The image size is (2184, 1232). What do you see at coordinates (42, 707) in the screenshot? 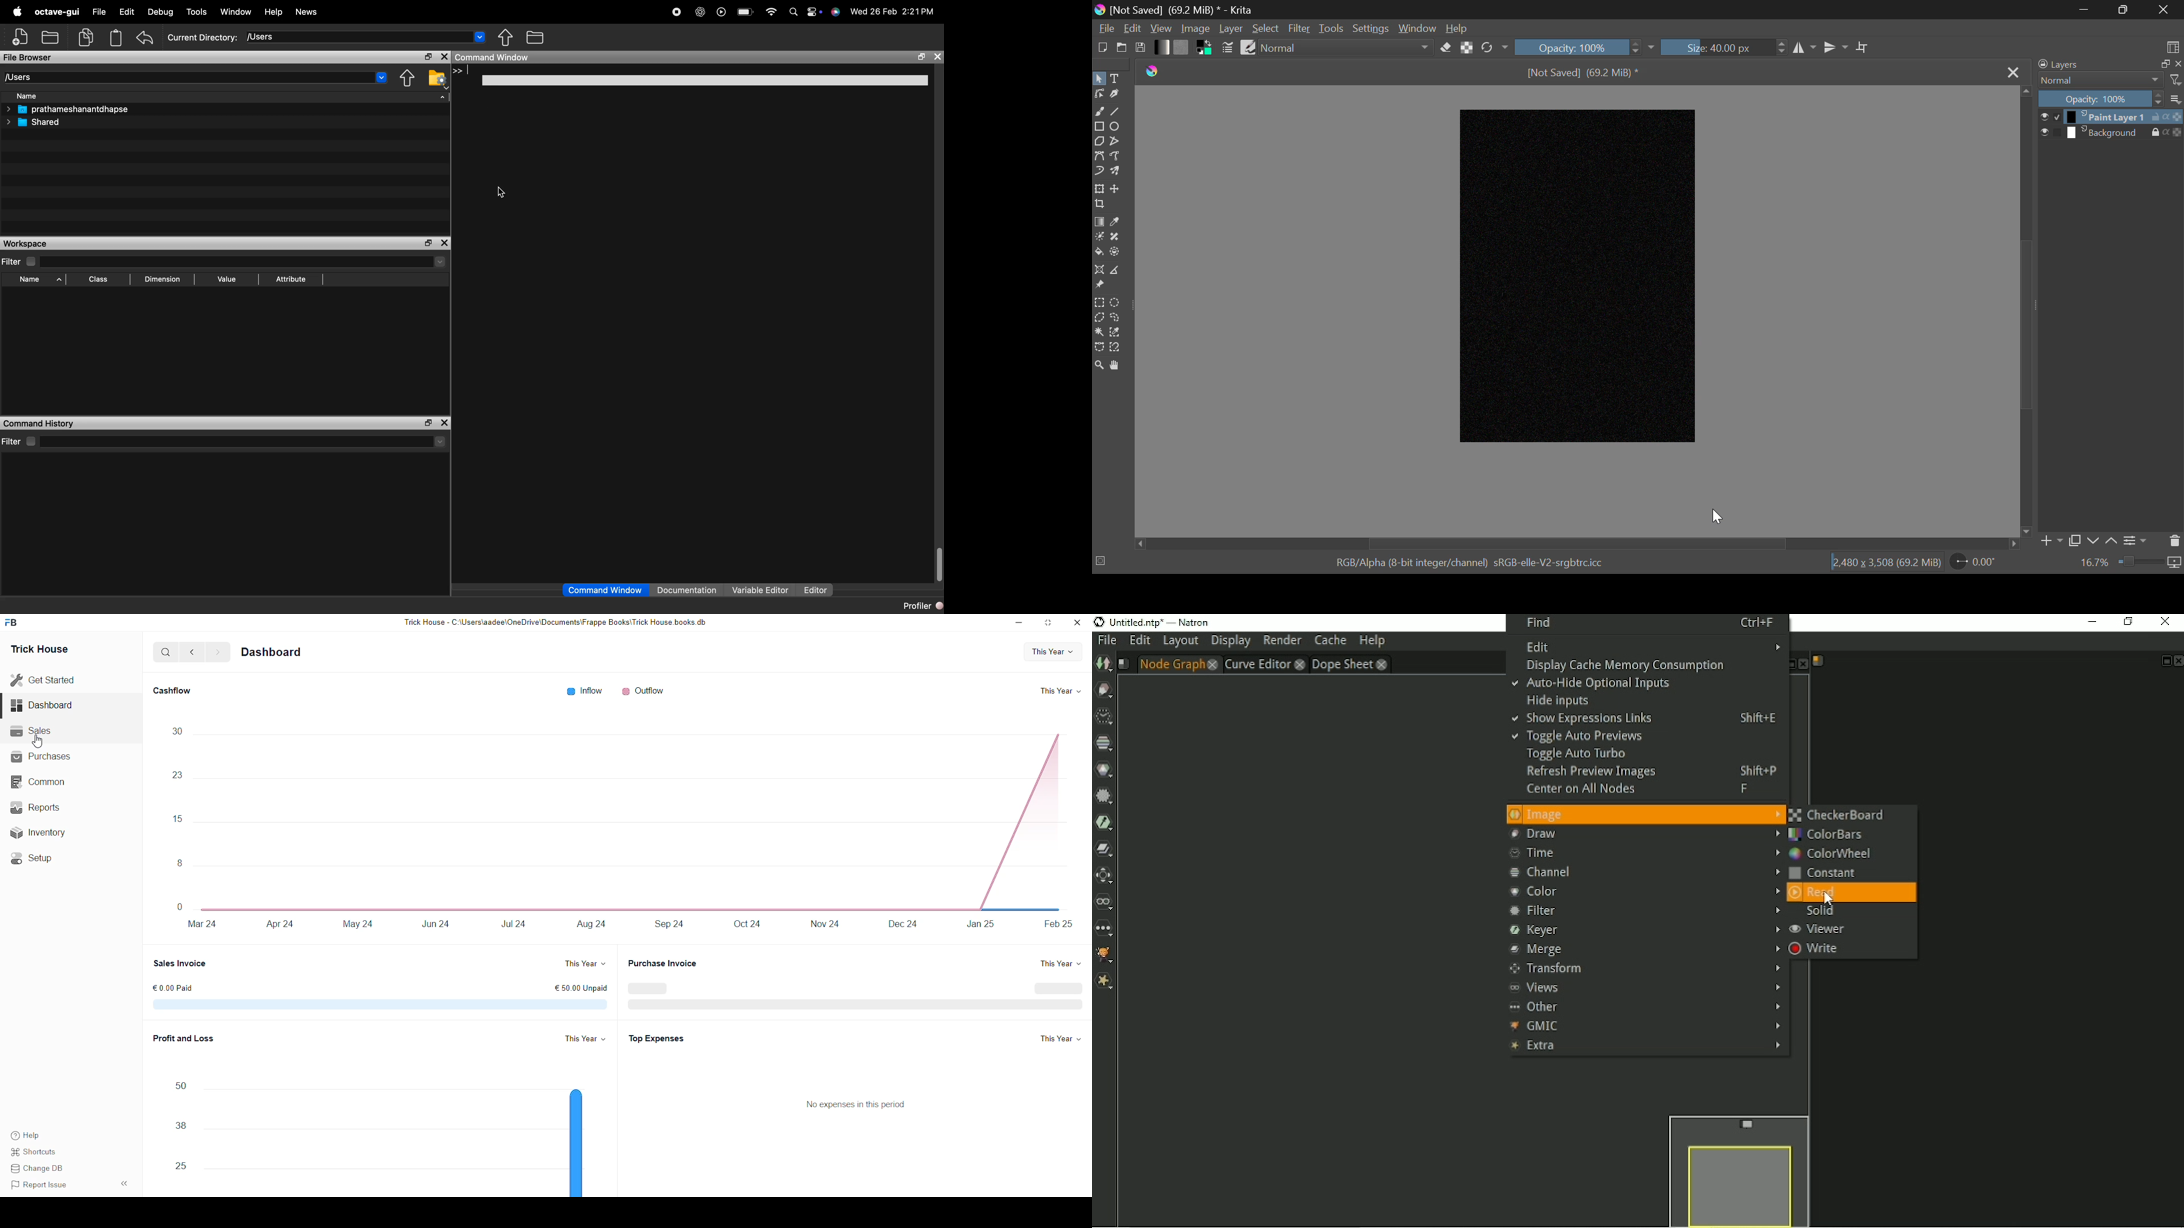
I see `Dashboard` at bounding box center [42, 707].